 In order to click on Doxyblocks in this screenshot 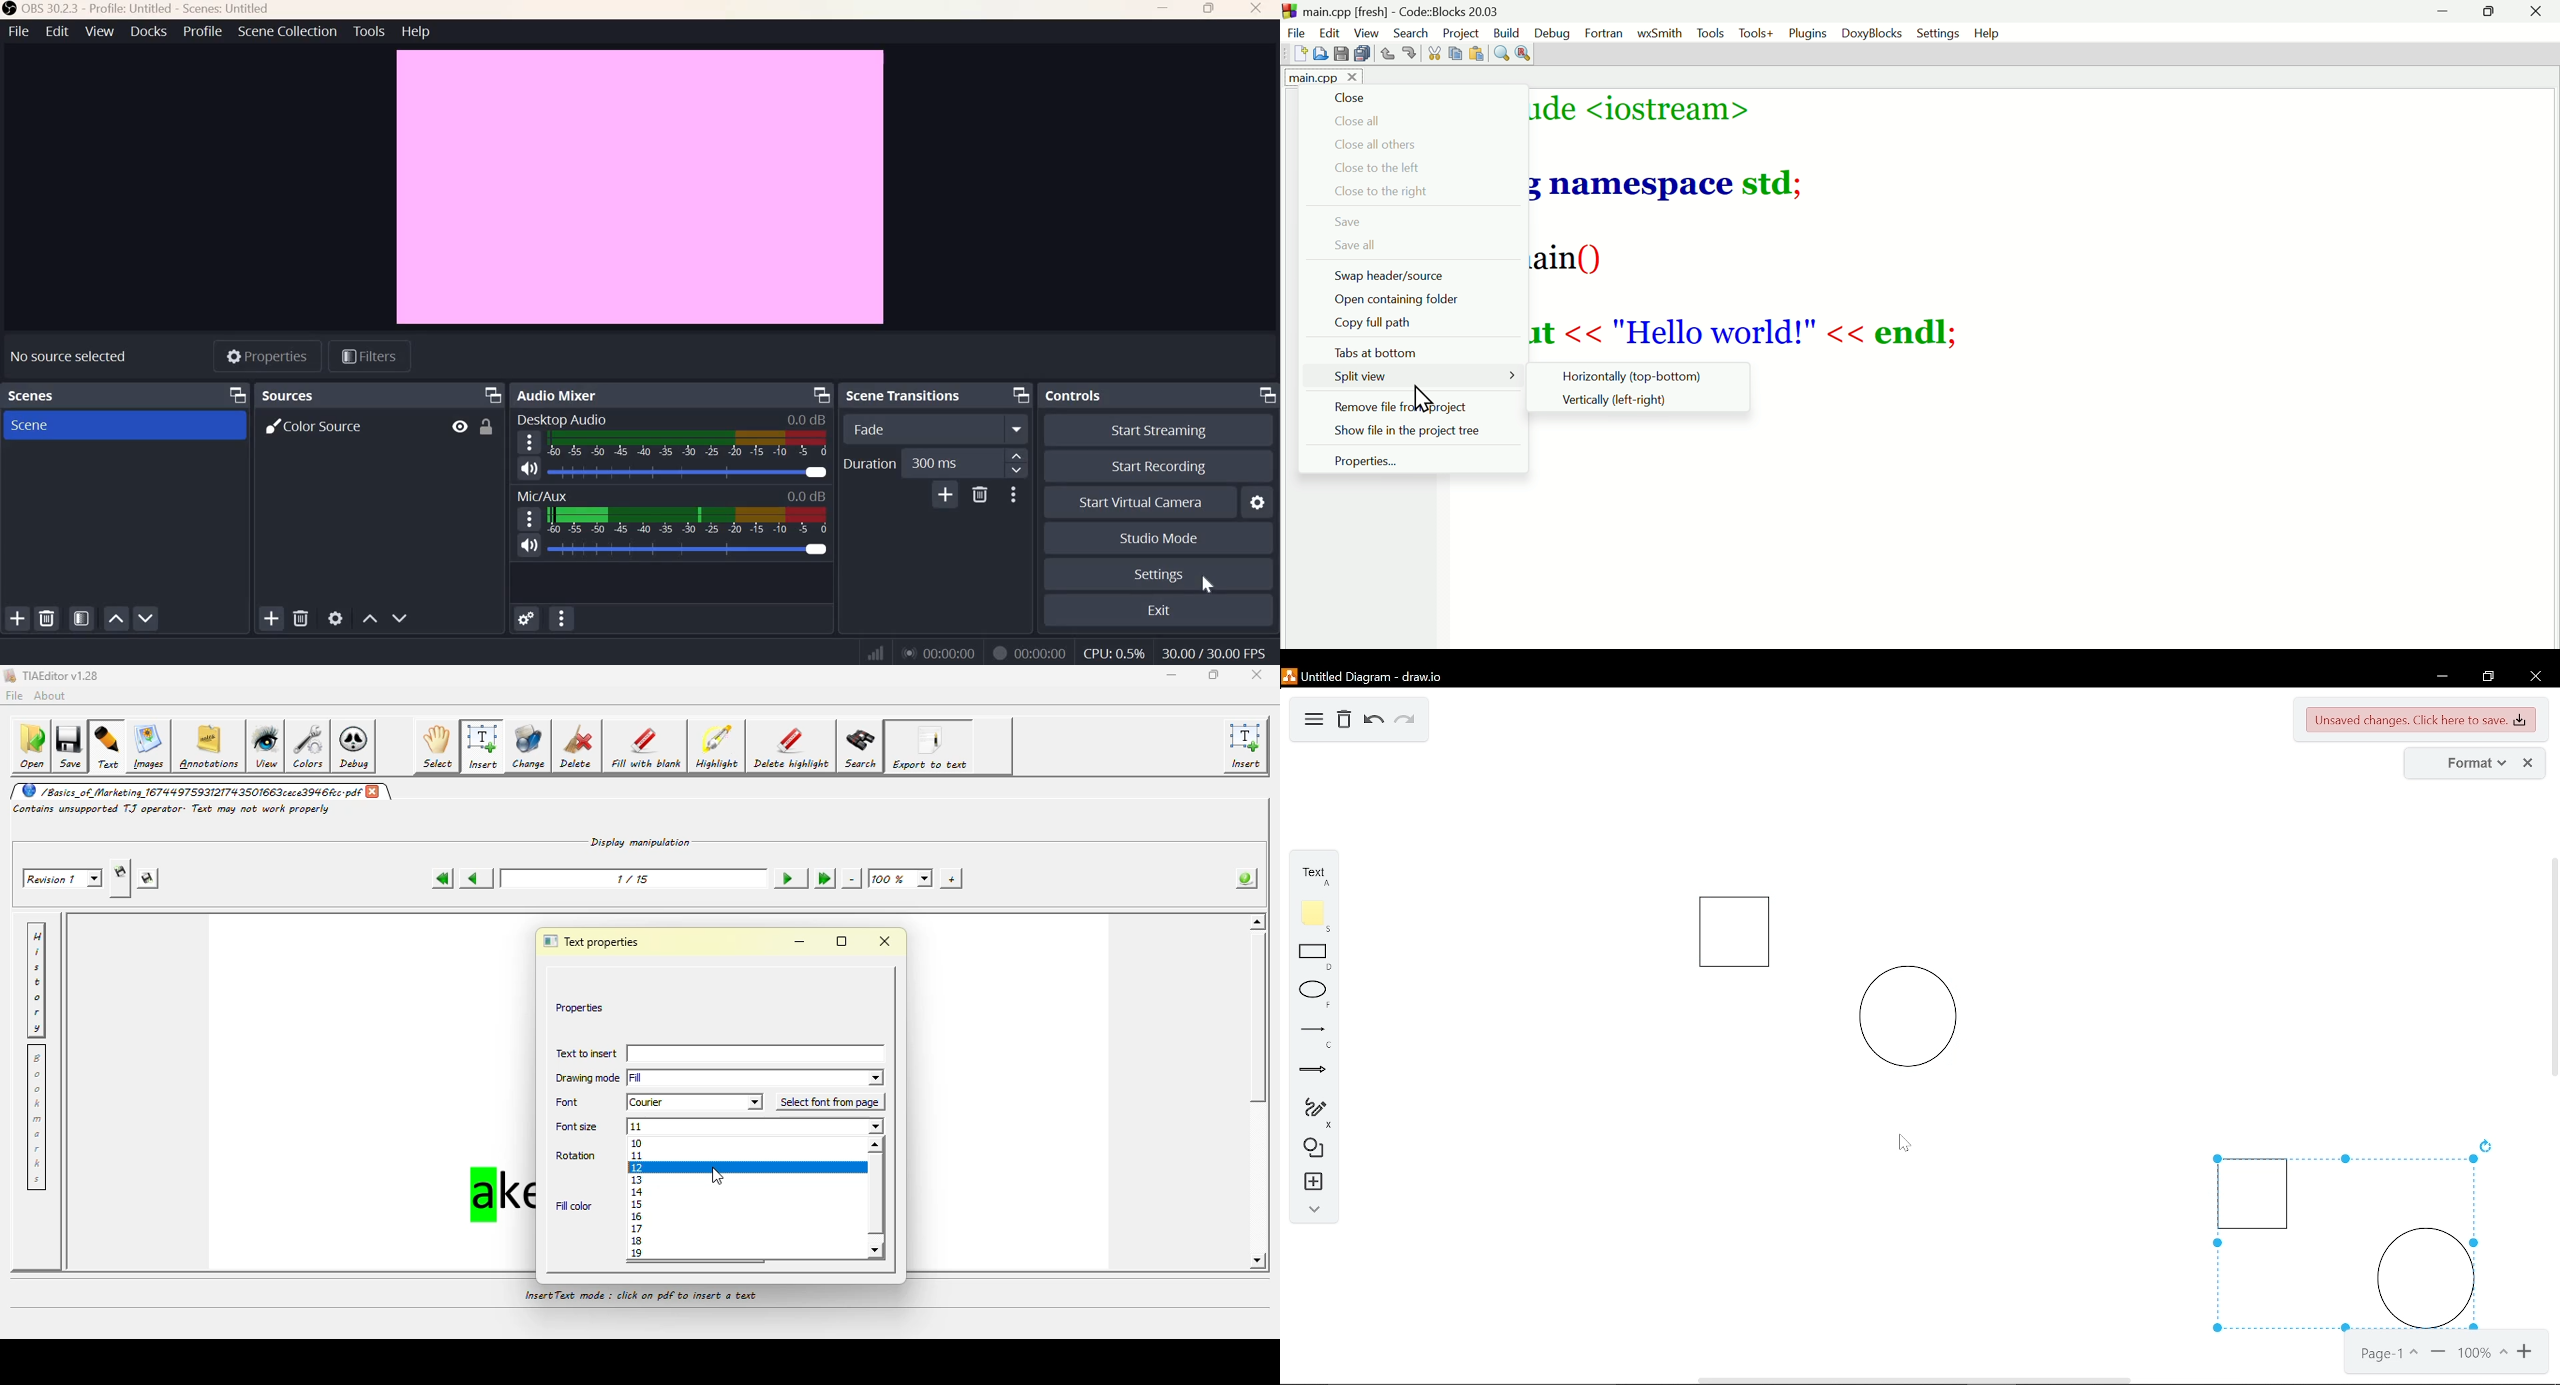, I will do `click(1871, 34)`.